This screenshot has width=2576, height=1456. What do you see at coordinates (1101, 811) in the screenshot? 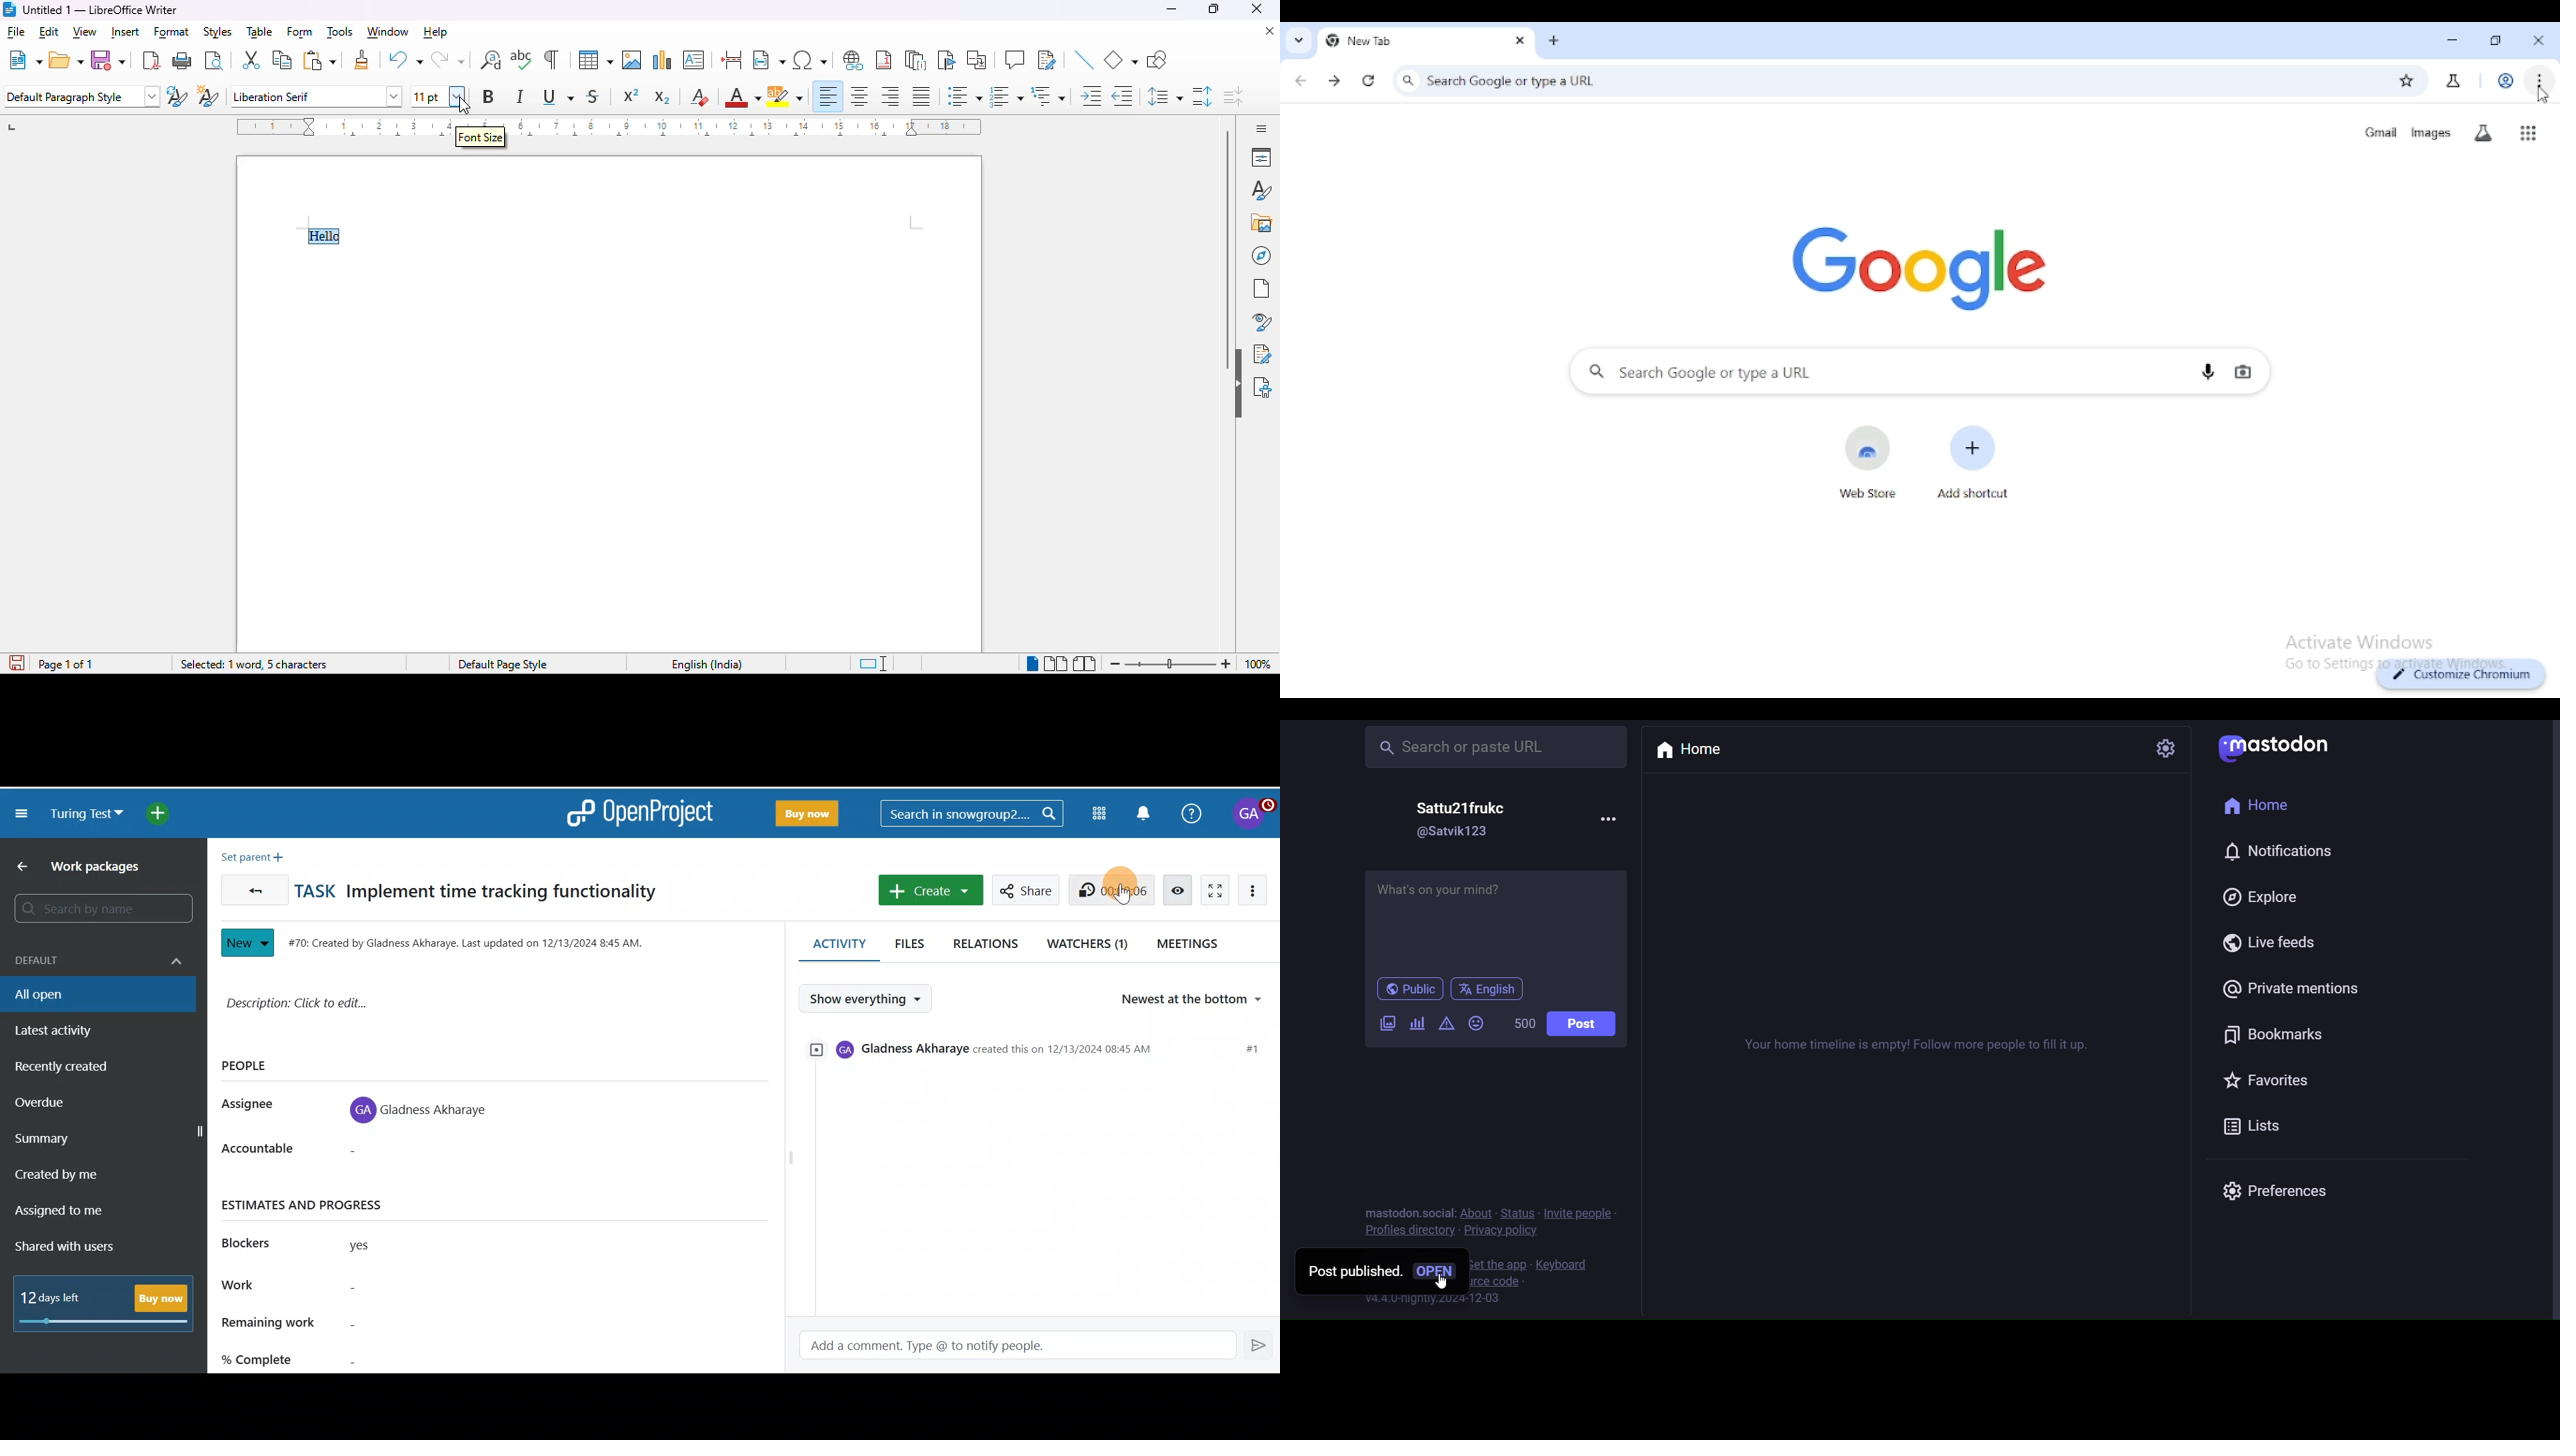
I see `Modules` at bounding box center [1101, 811].